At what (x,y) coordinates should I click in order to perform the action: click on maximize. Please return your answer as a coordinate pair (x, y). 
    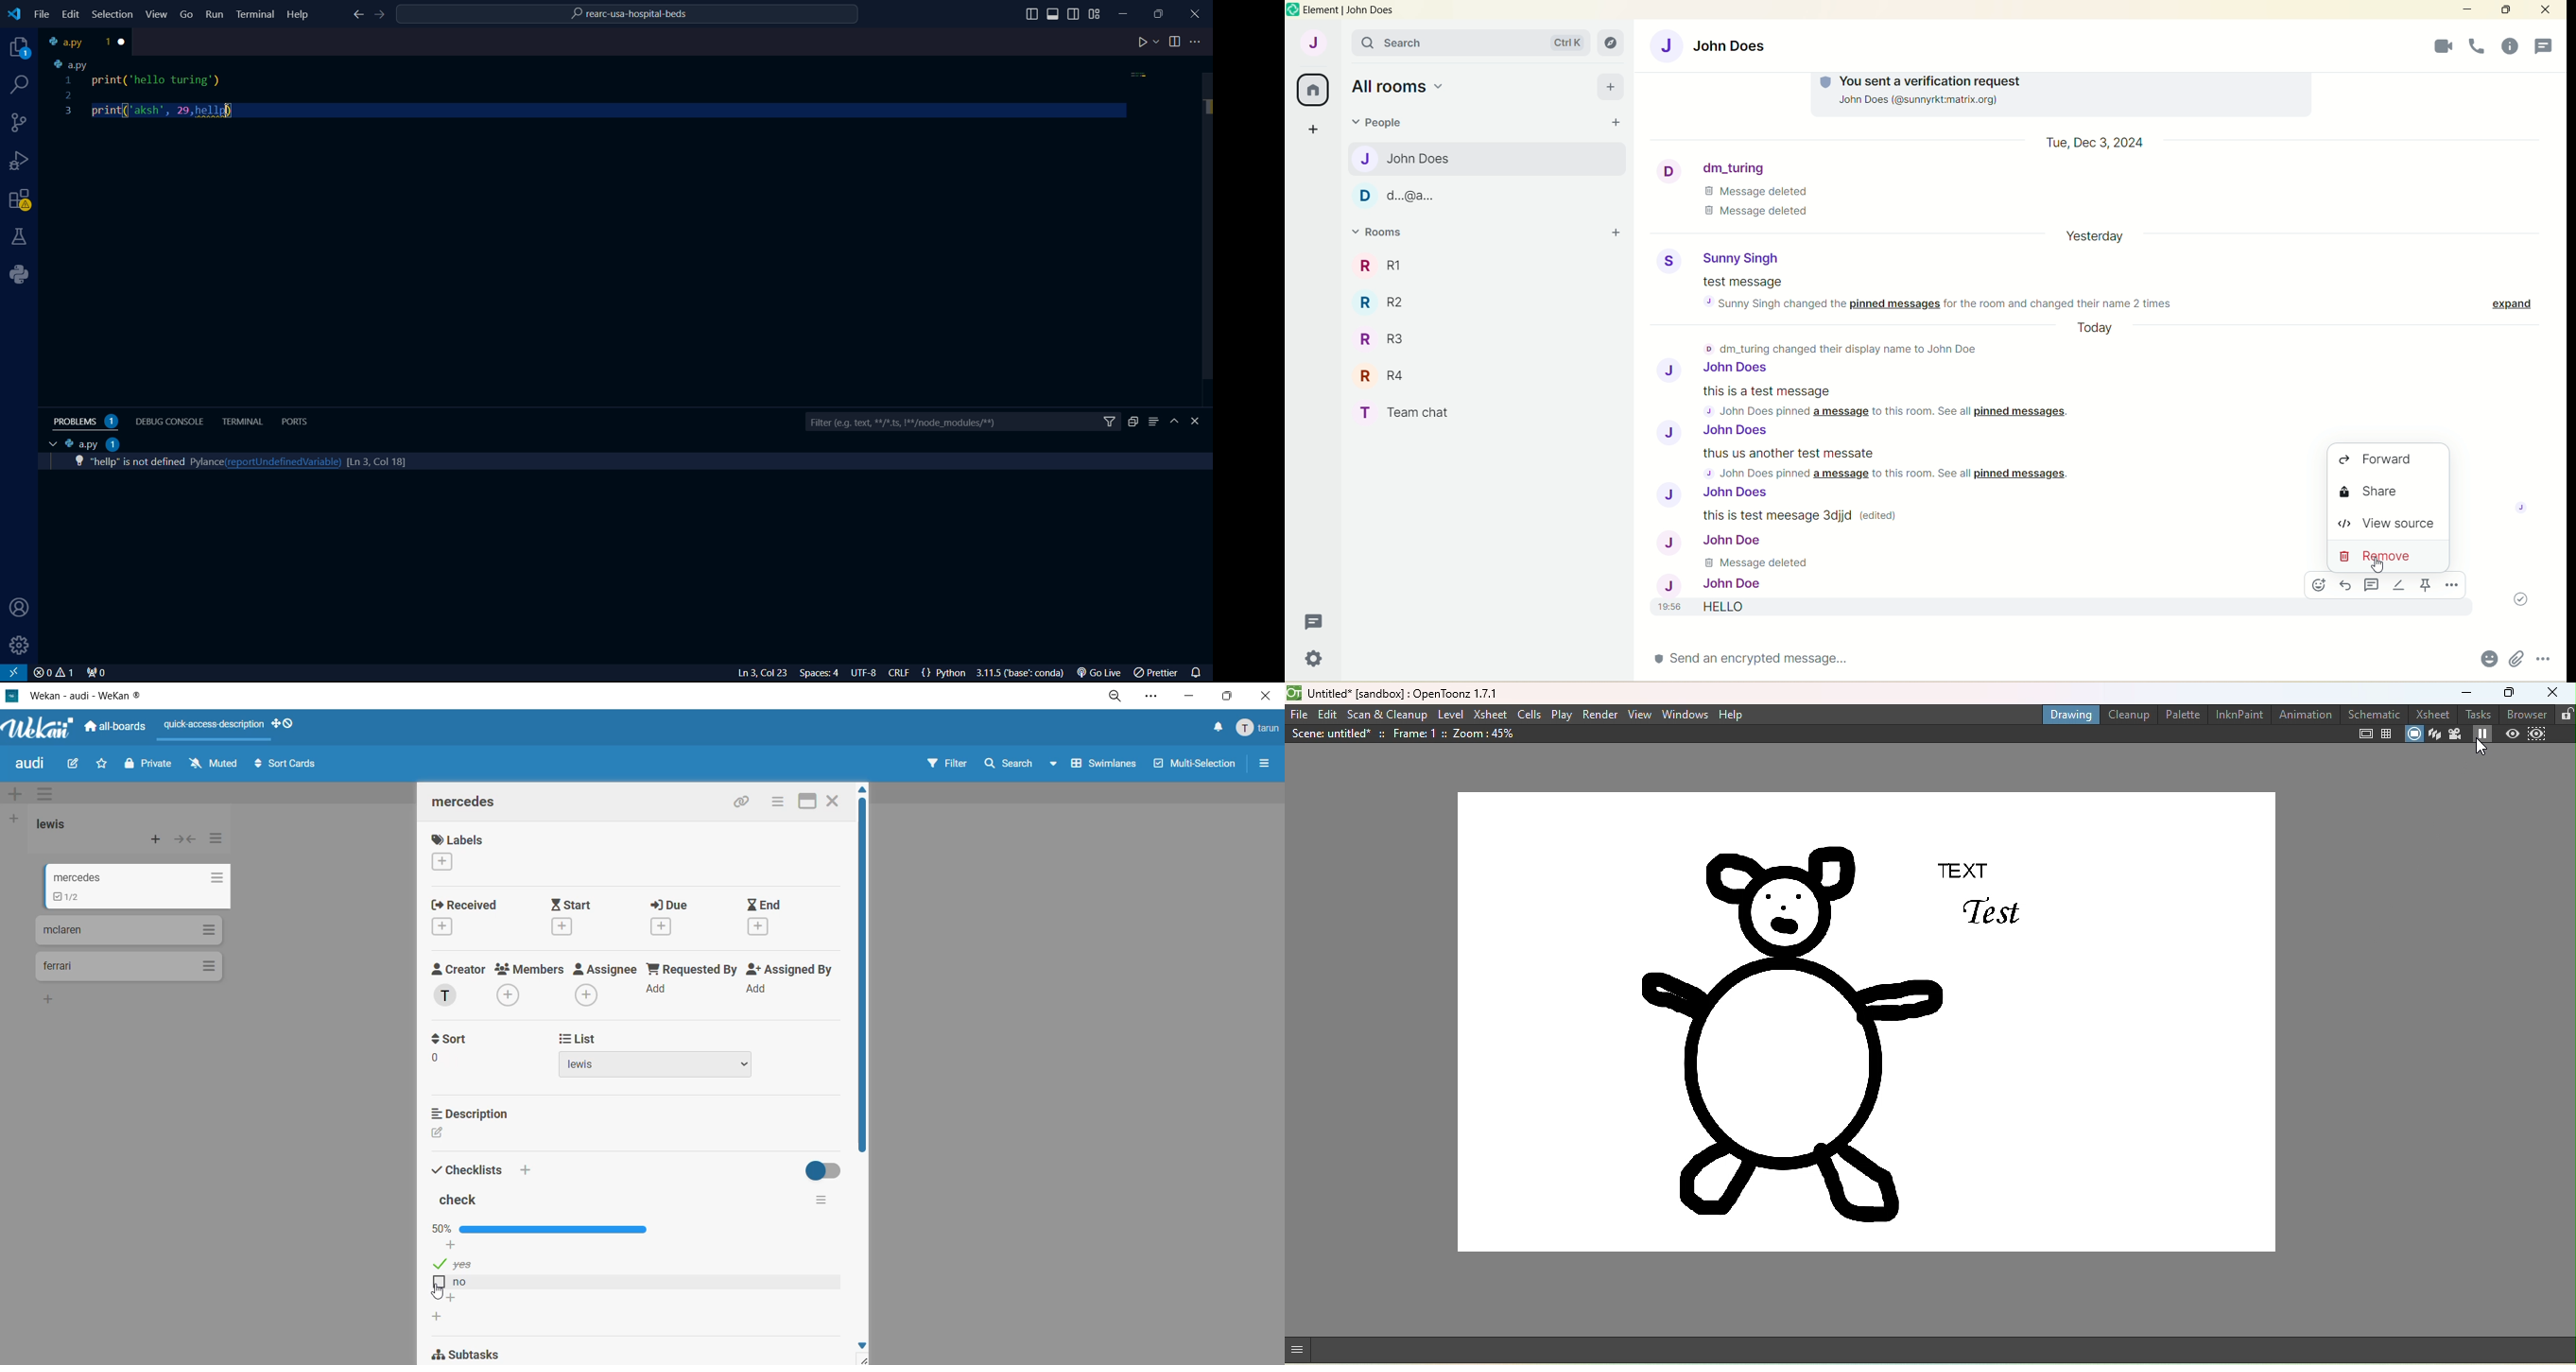
    Looking at the image, I should click on (2506, 10).